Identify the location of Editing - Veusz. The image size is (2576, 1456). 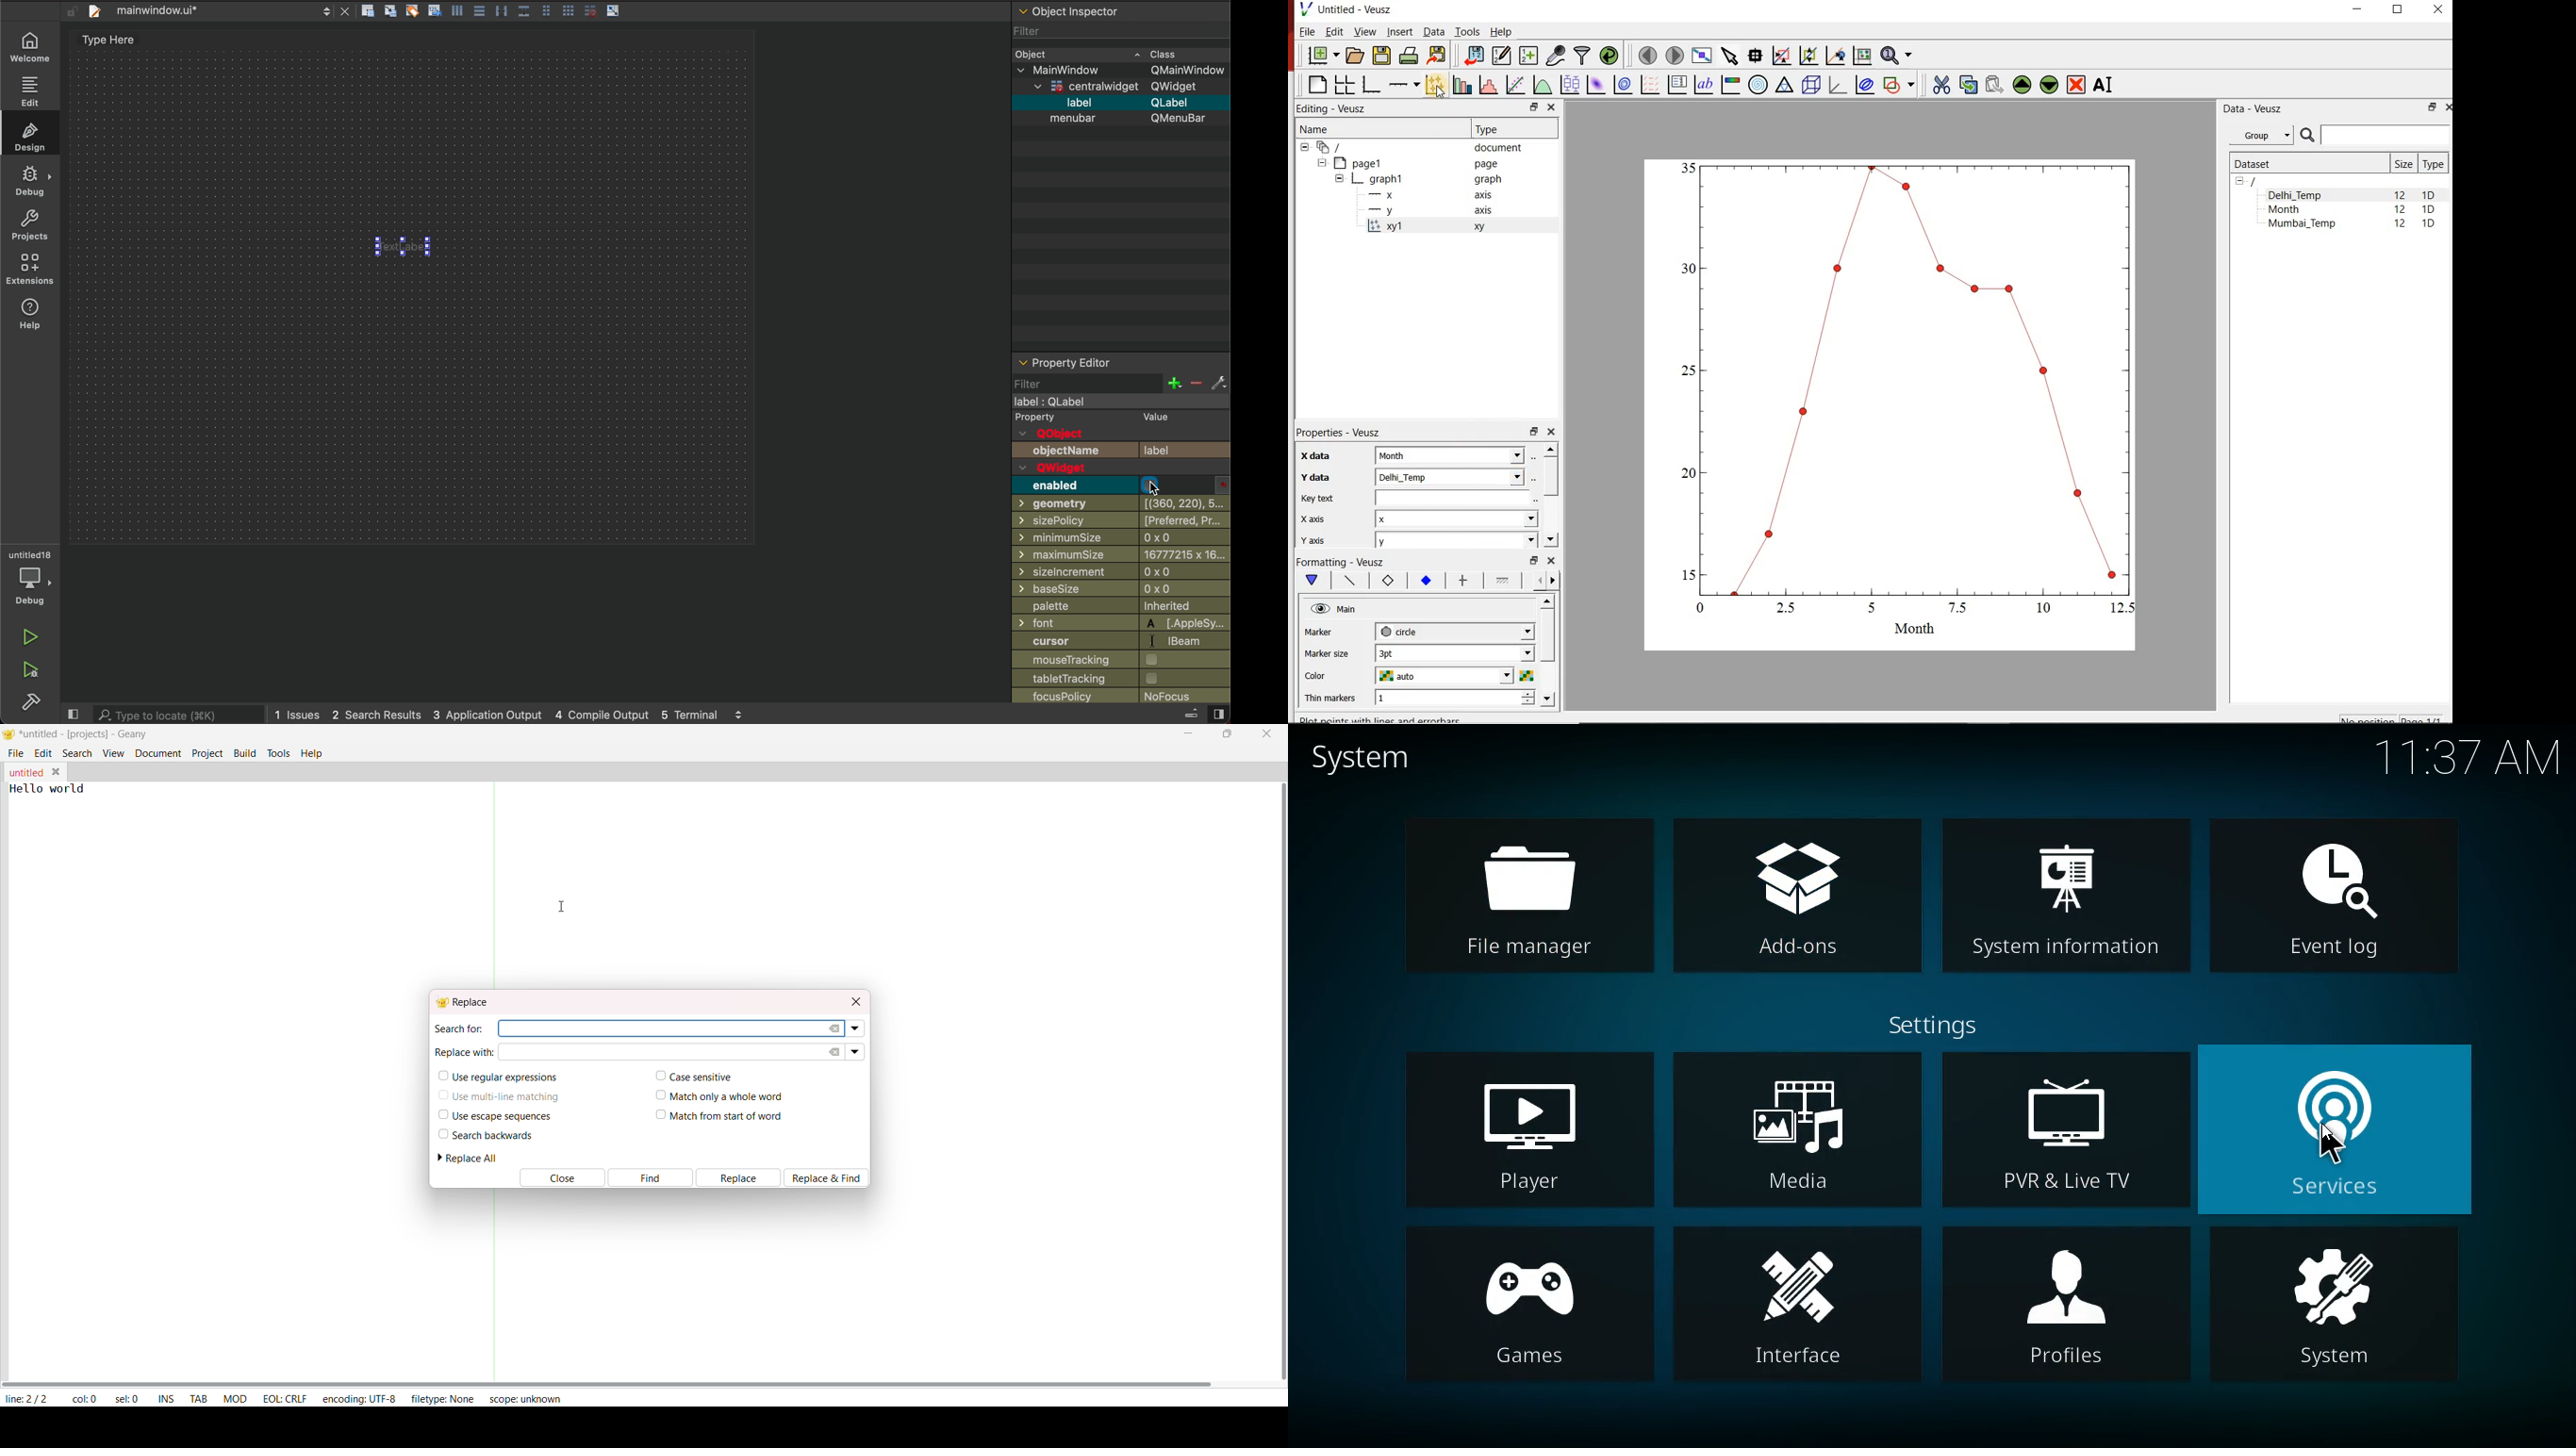
(1339, 107).